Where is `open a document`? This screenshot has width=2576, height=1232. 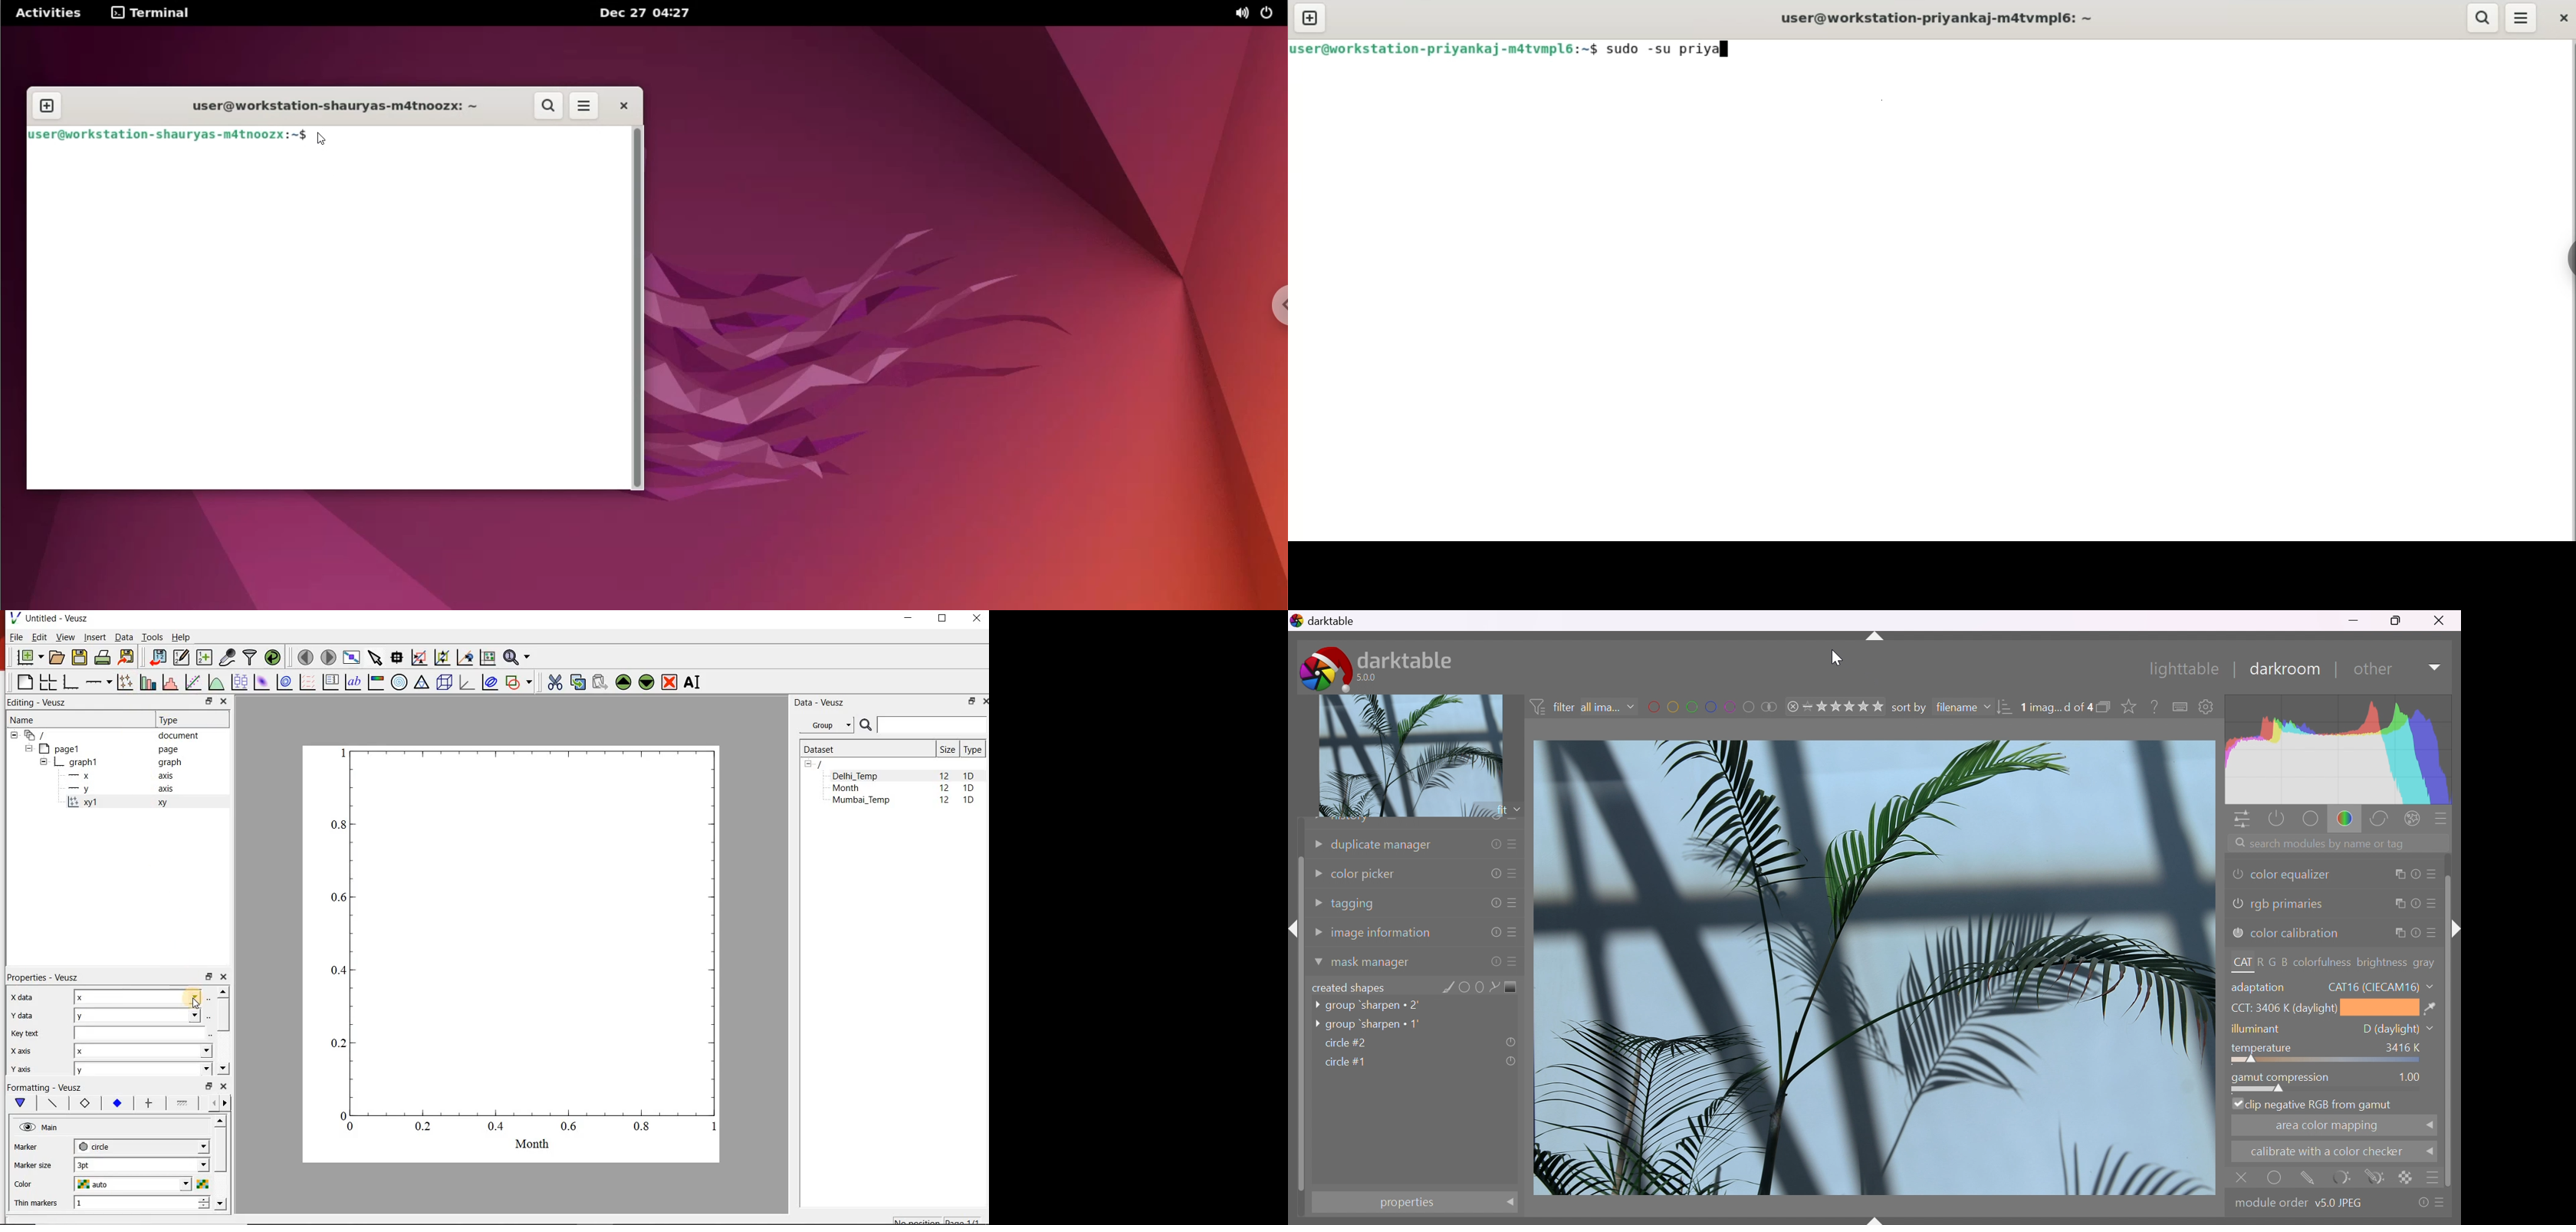
open a document is located at coordinates (56, 658).